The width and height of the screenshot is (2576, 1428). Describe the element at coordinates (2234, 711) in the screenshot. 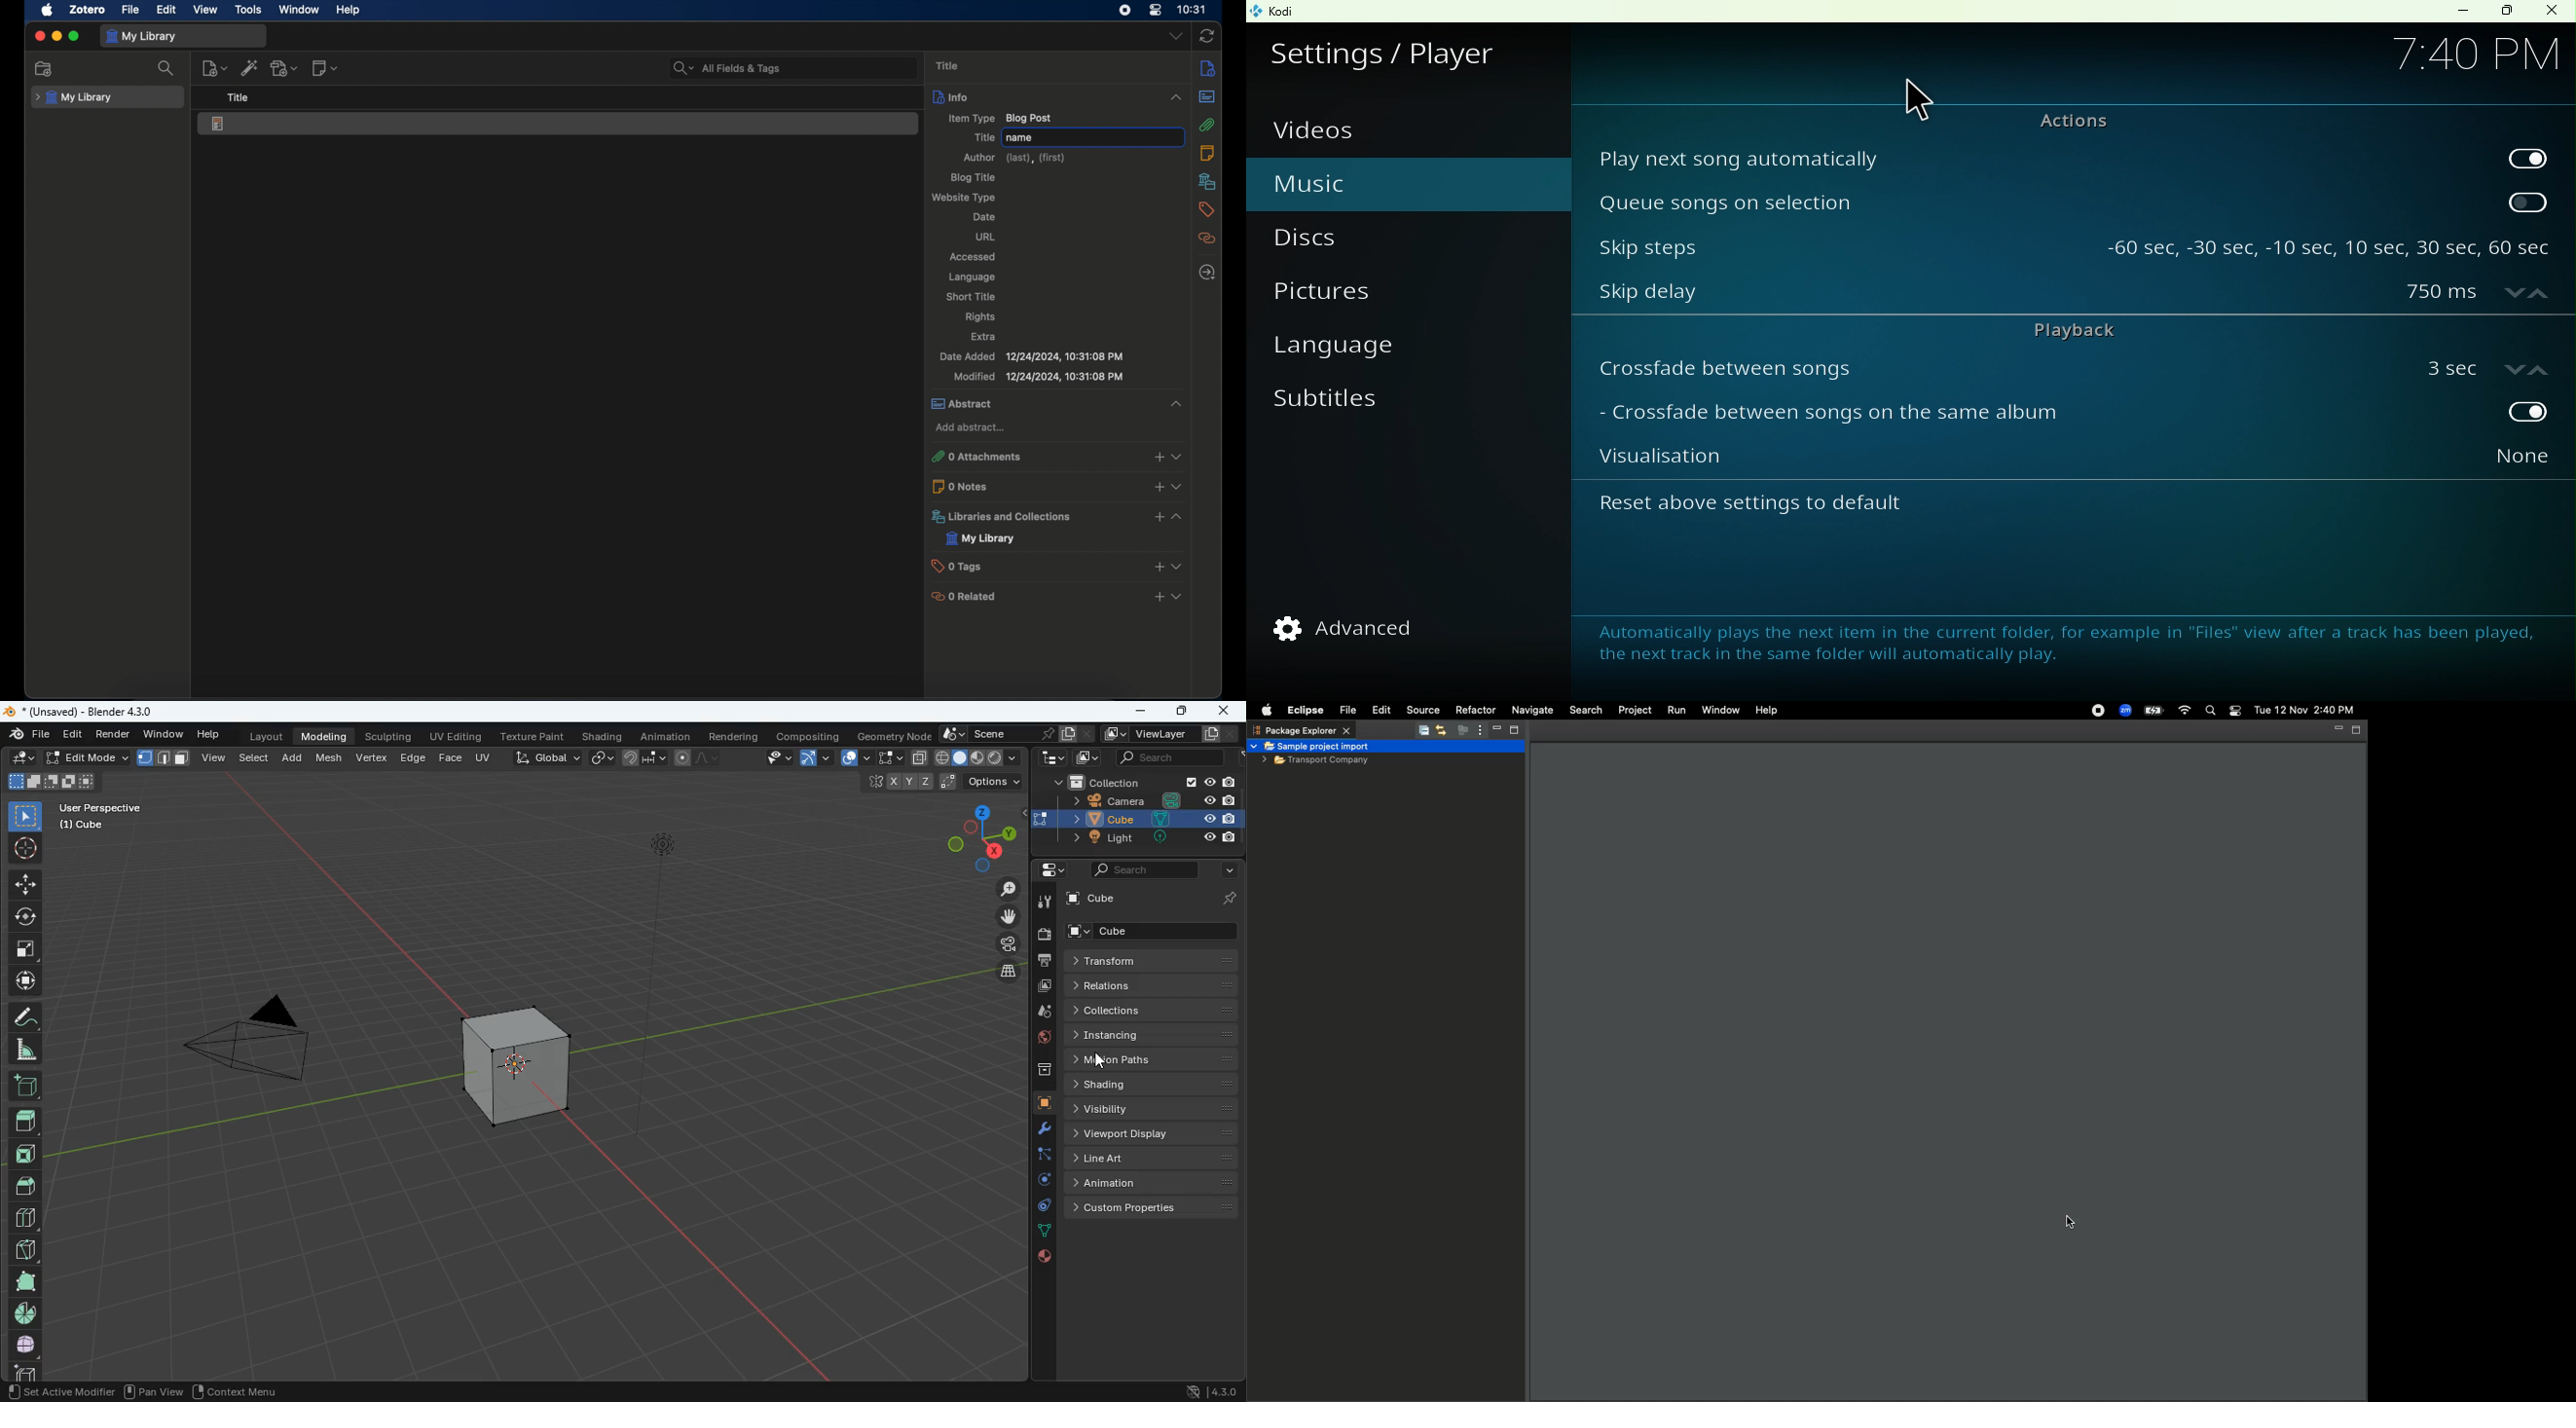

I see `Control center` at that location.